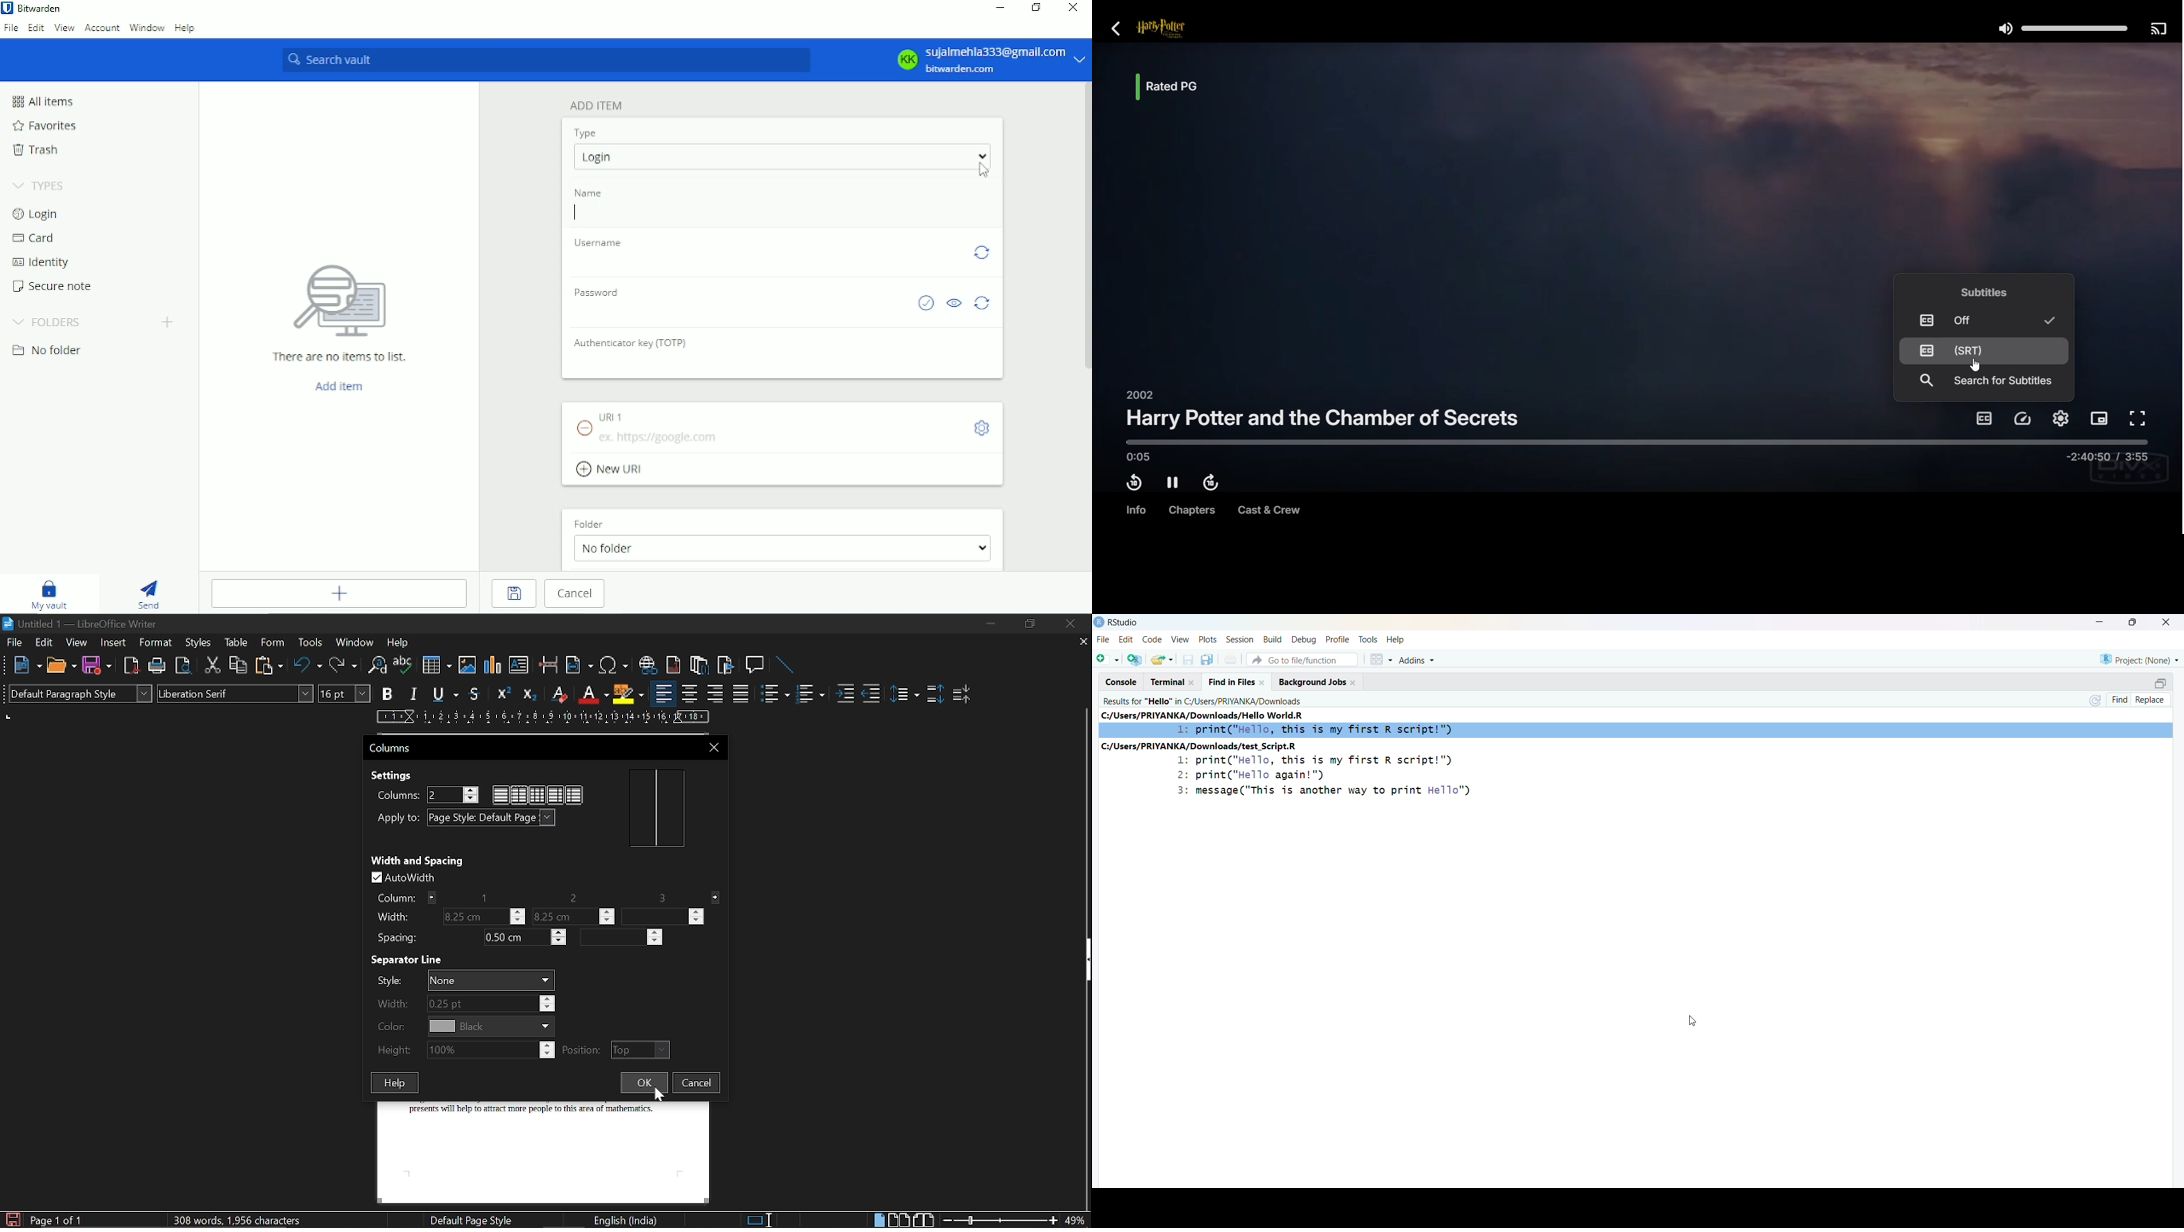  What do you see at coordinates (530, 693) in the screenshot?
I see `Subscript` at bounding box center [530, 693].